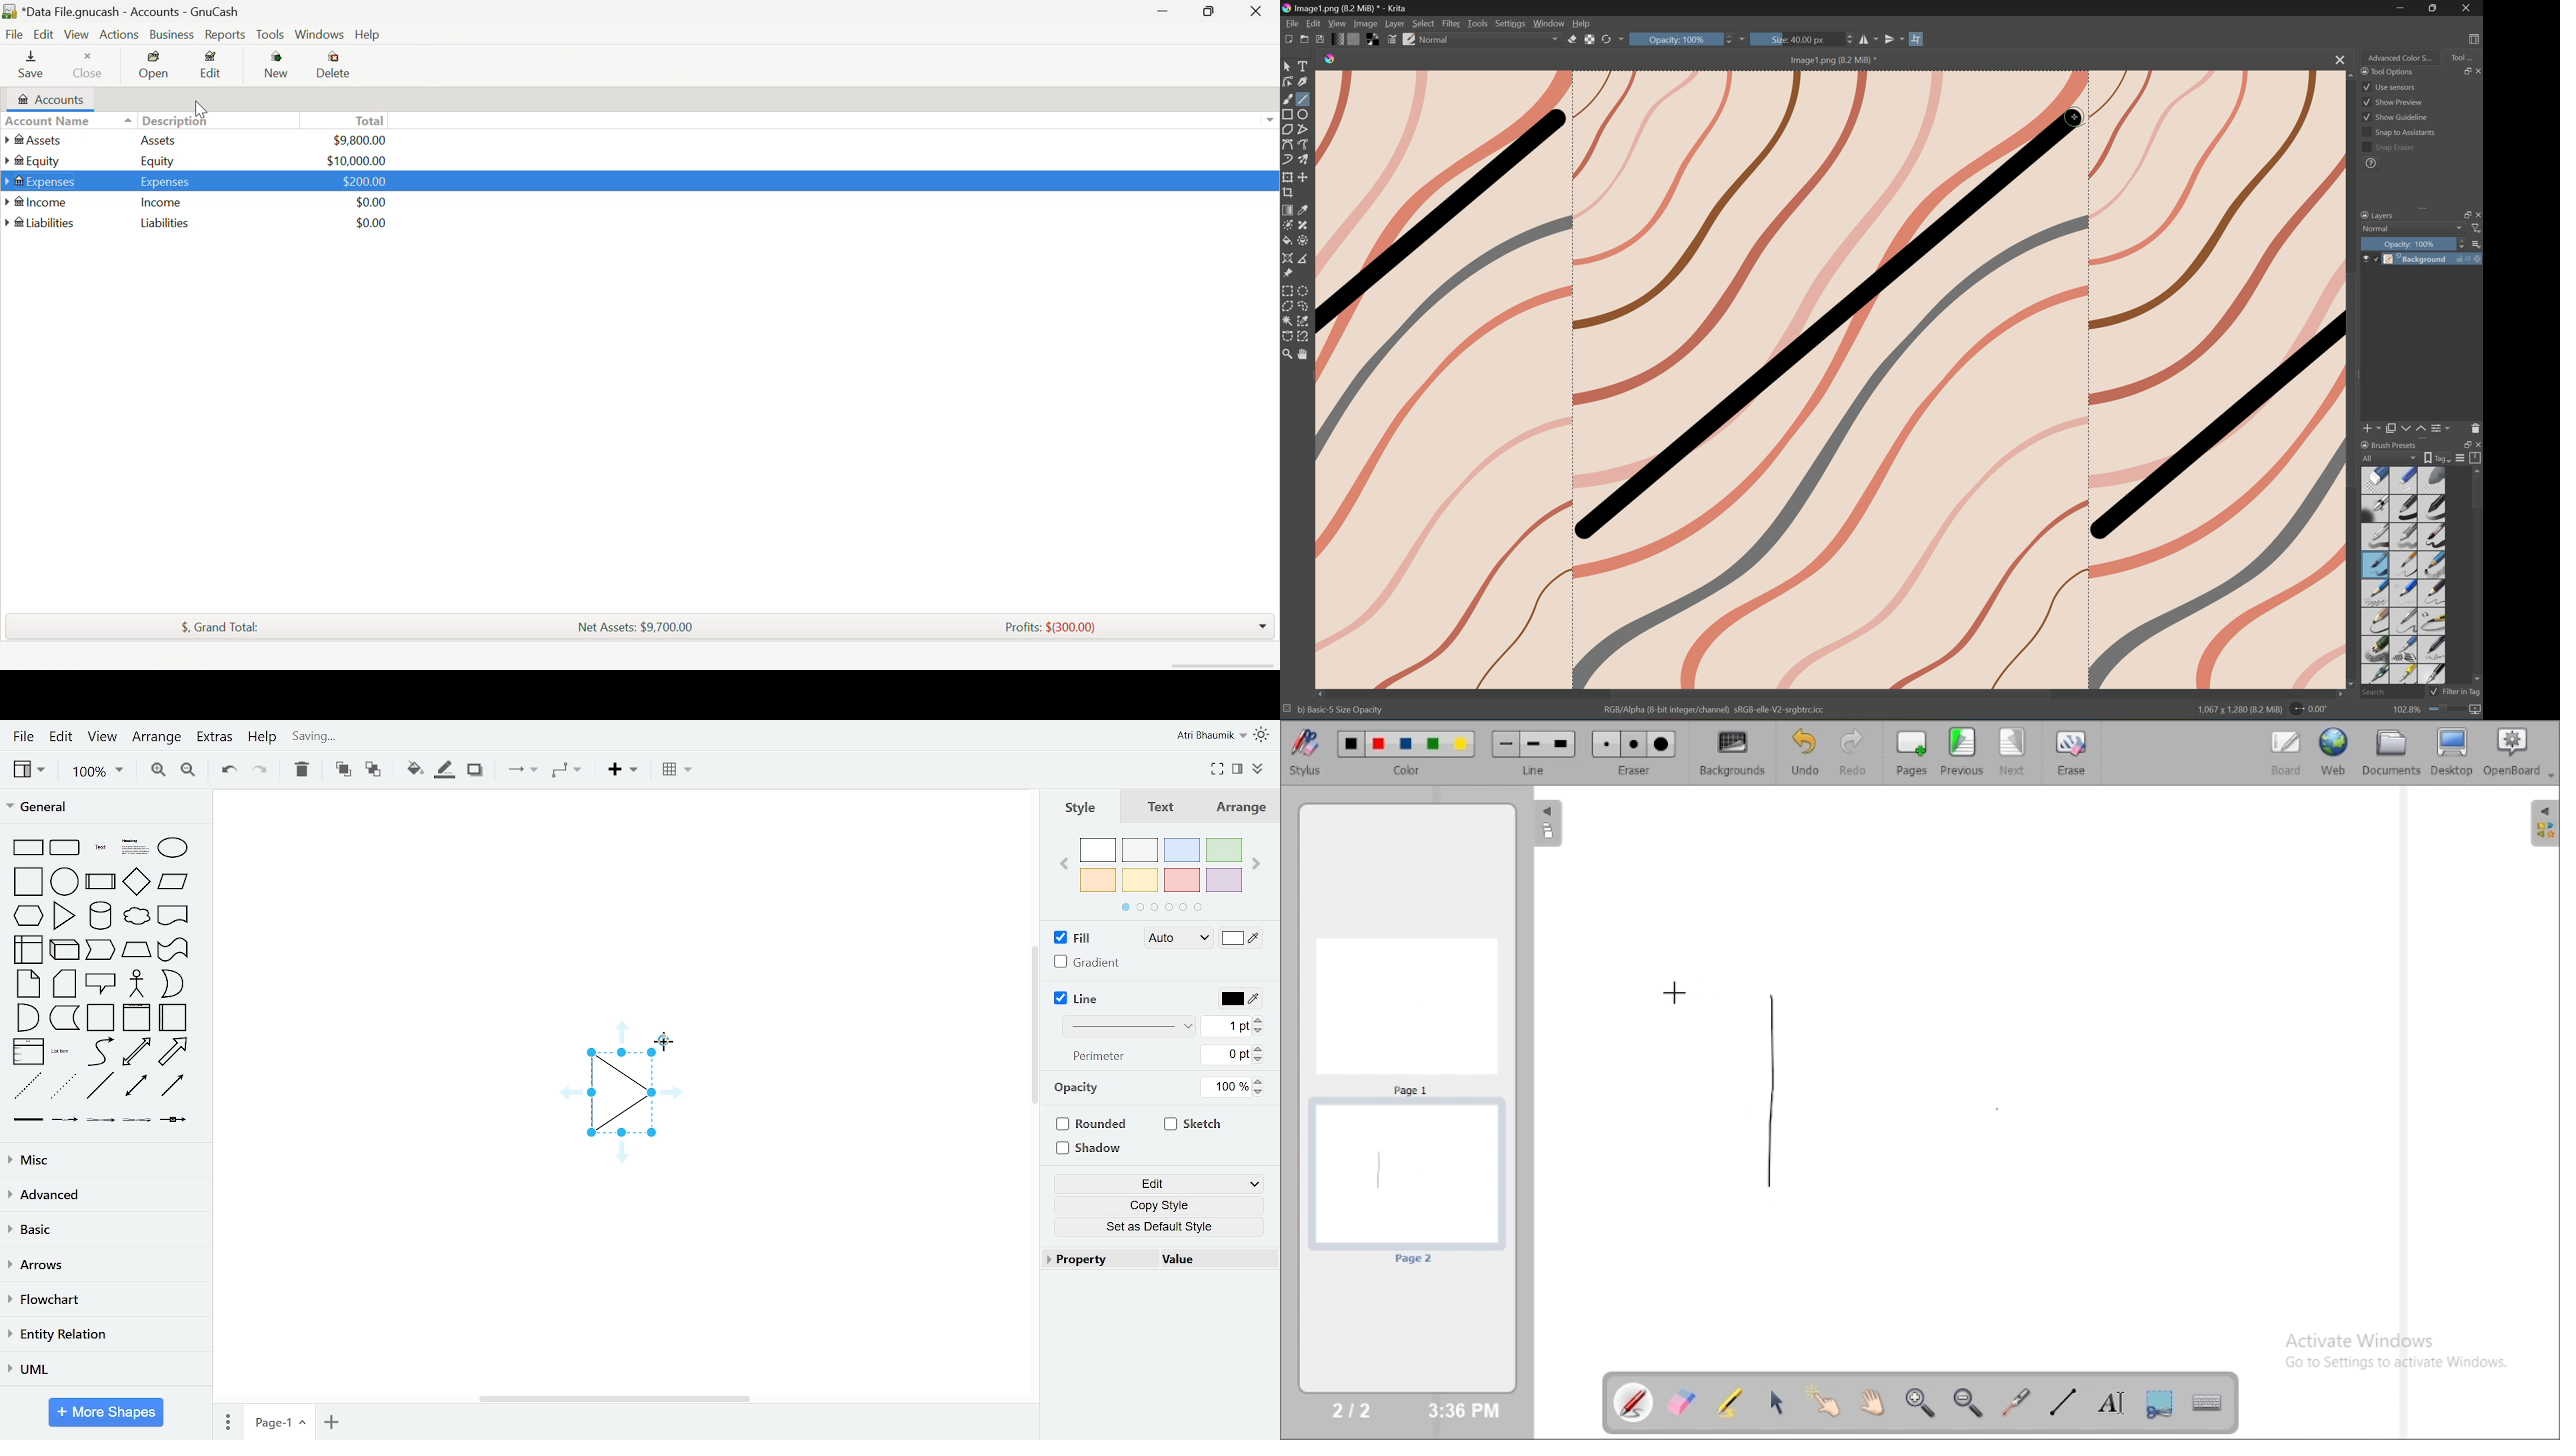 The height and width of the screenshot is (1456, 2576). I want to click on Brush Preset, so click(2389, 443).